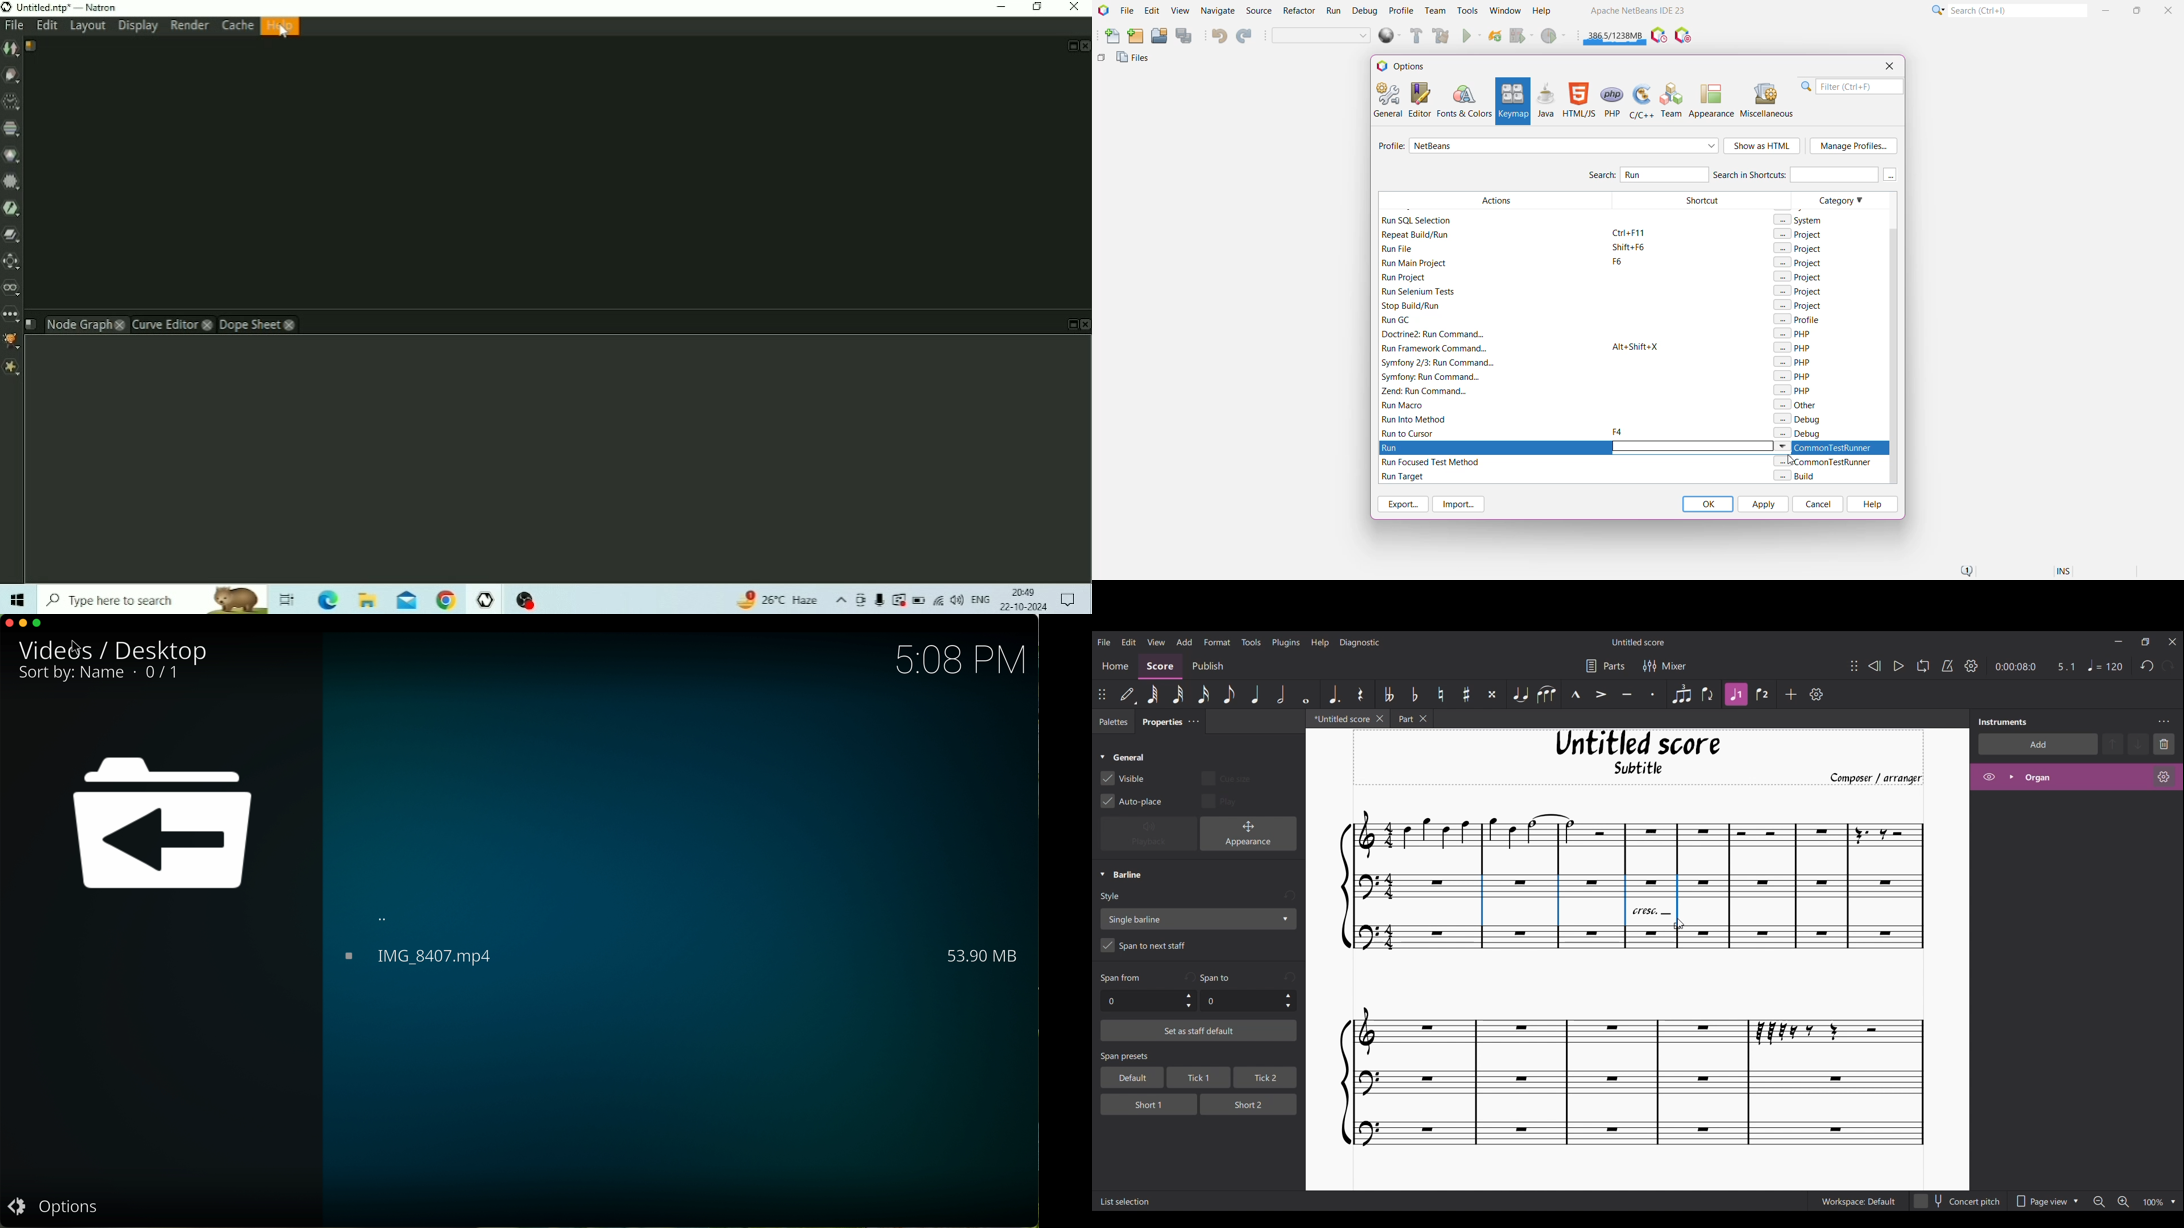  What do you see at coordinates (1638, 743) in the screenshot?
I see `Untitled Score` at bounding box center [1638, 743].